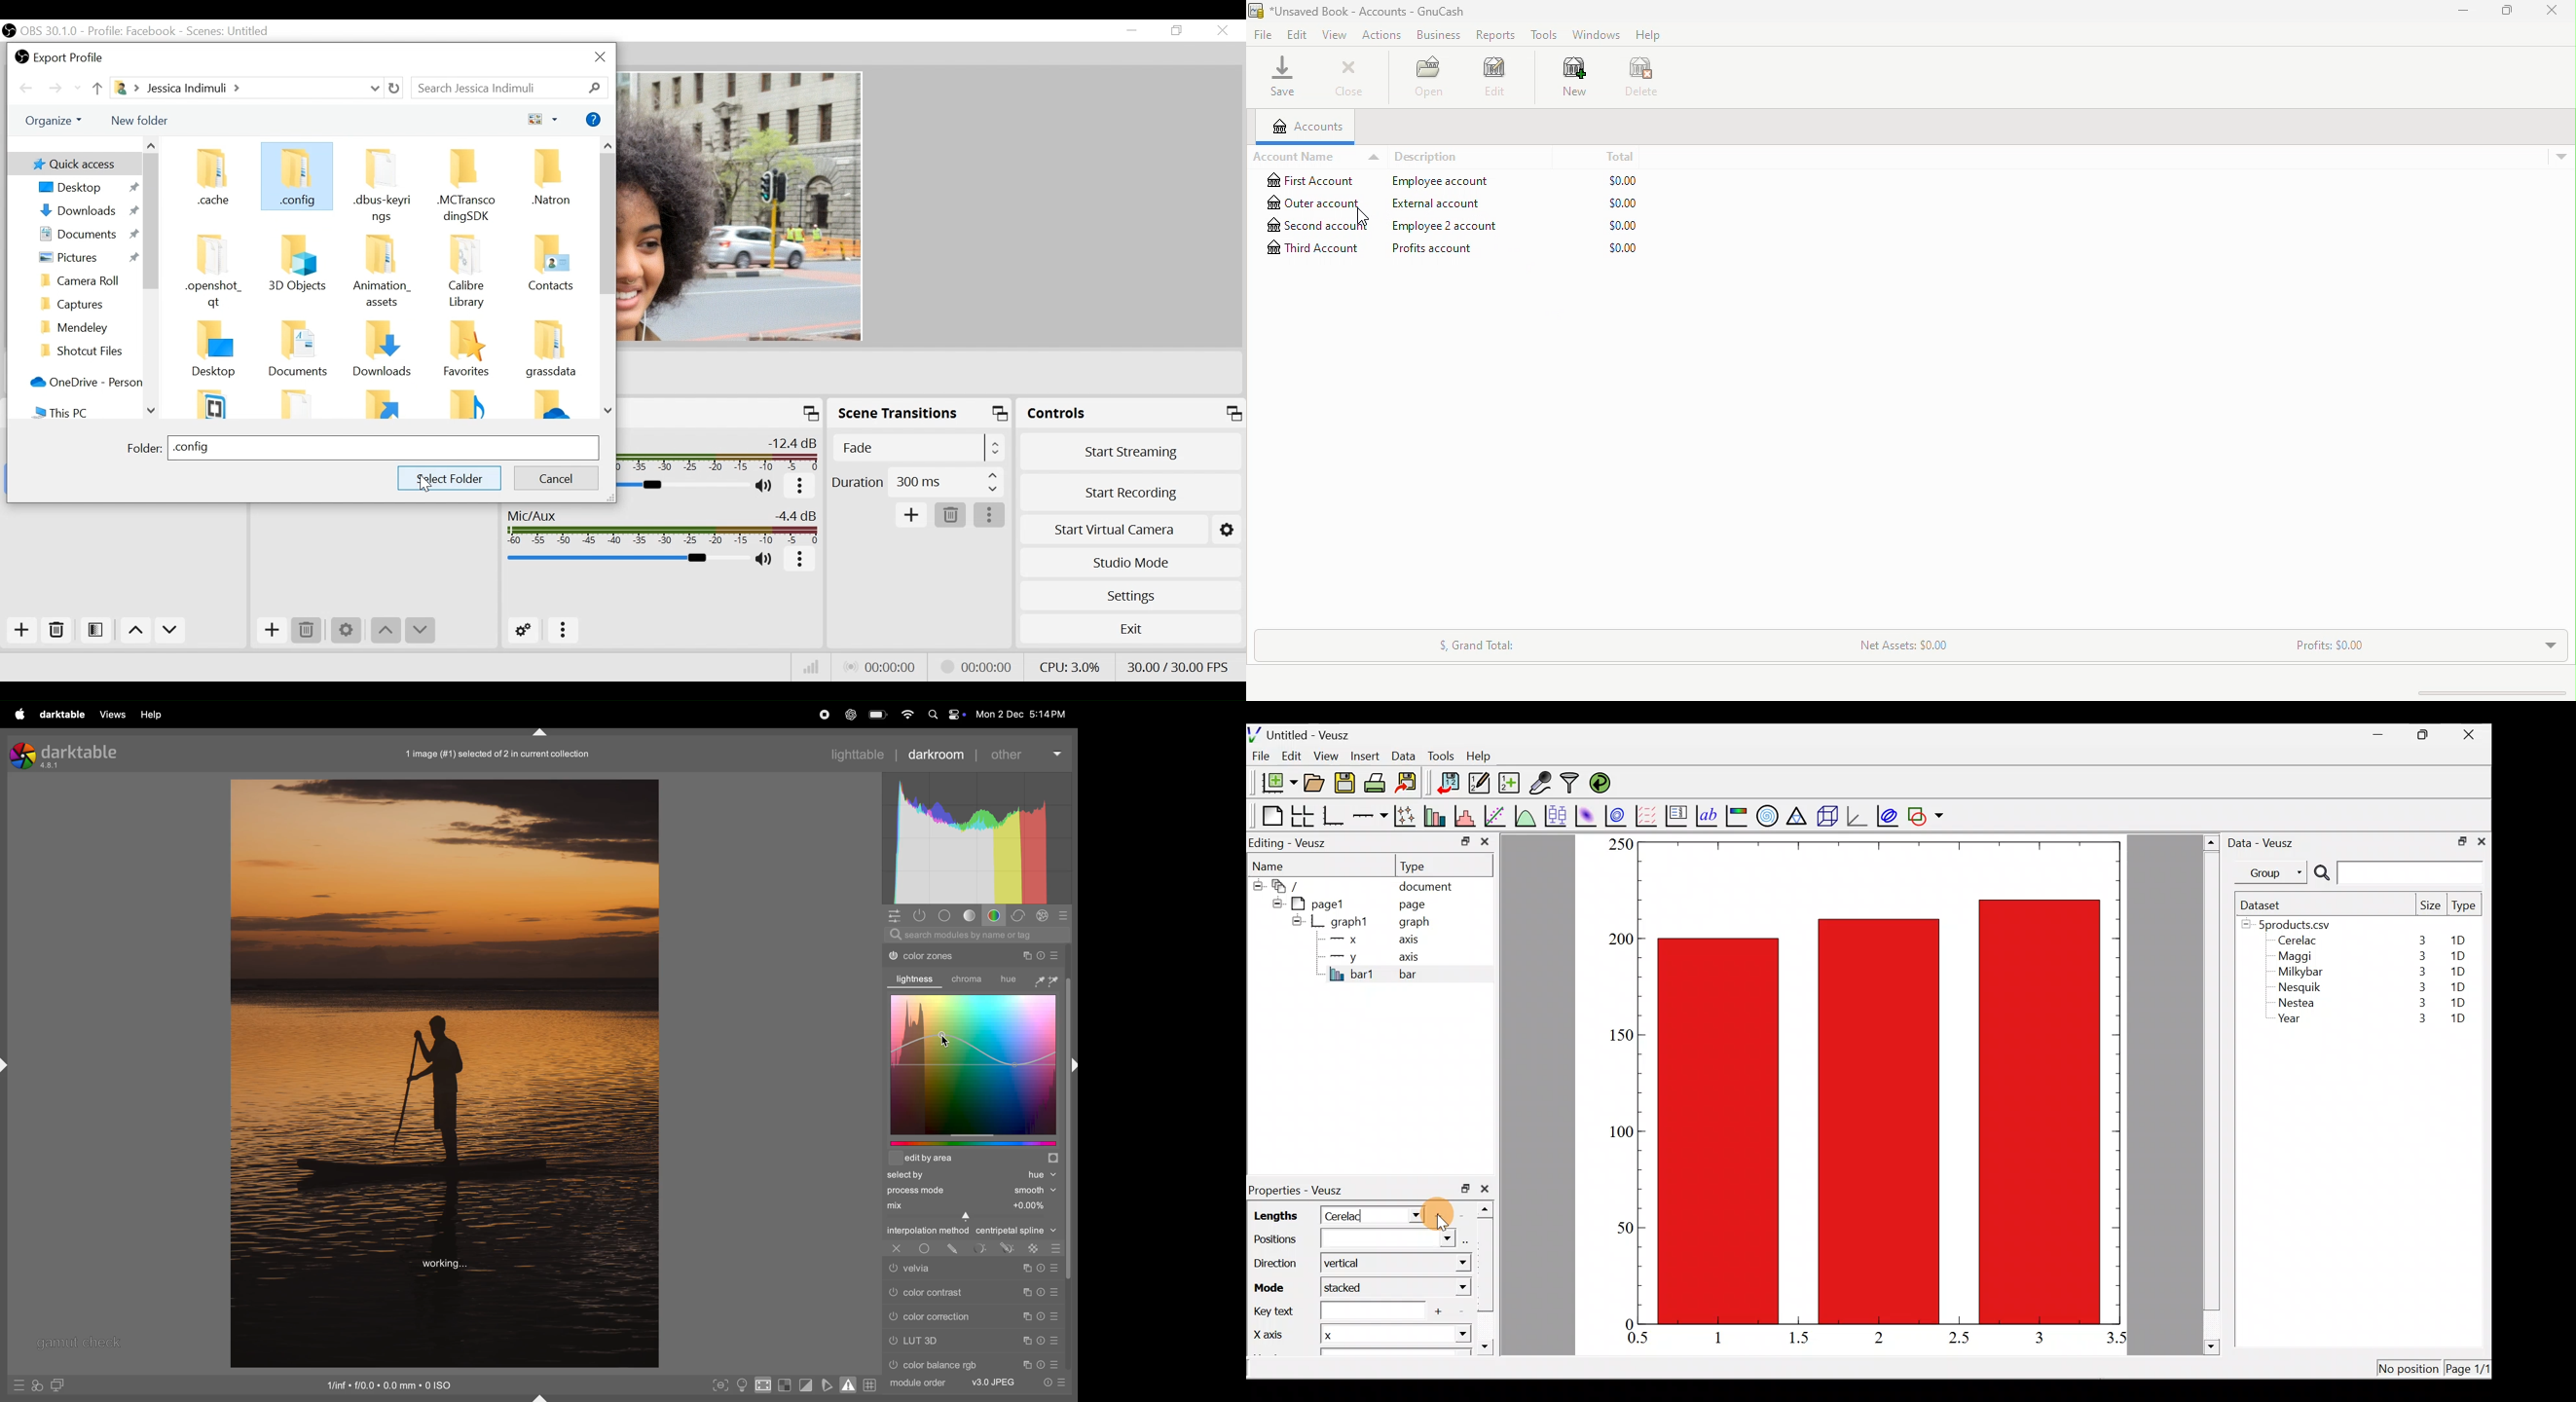 The width and height of the screenshot is (2576, 1428). I want to click on Folder, so click(384, 352).